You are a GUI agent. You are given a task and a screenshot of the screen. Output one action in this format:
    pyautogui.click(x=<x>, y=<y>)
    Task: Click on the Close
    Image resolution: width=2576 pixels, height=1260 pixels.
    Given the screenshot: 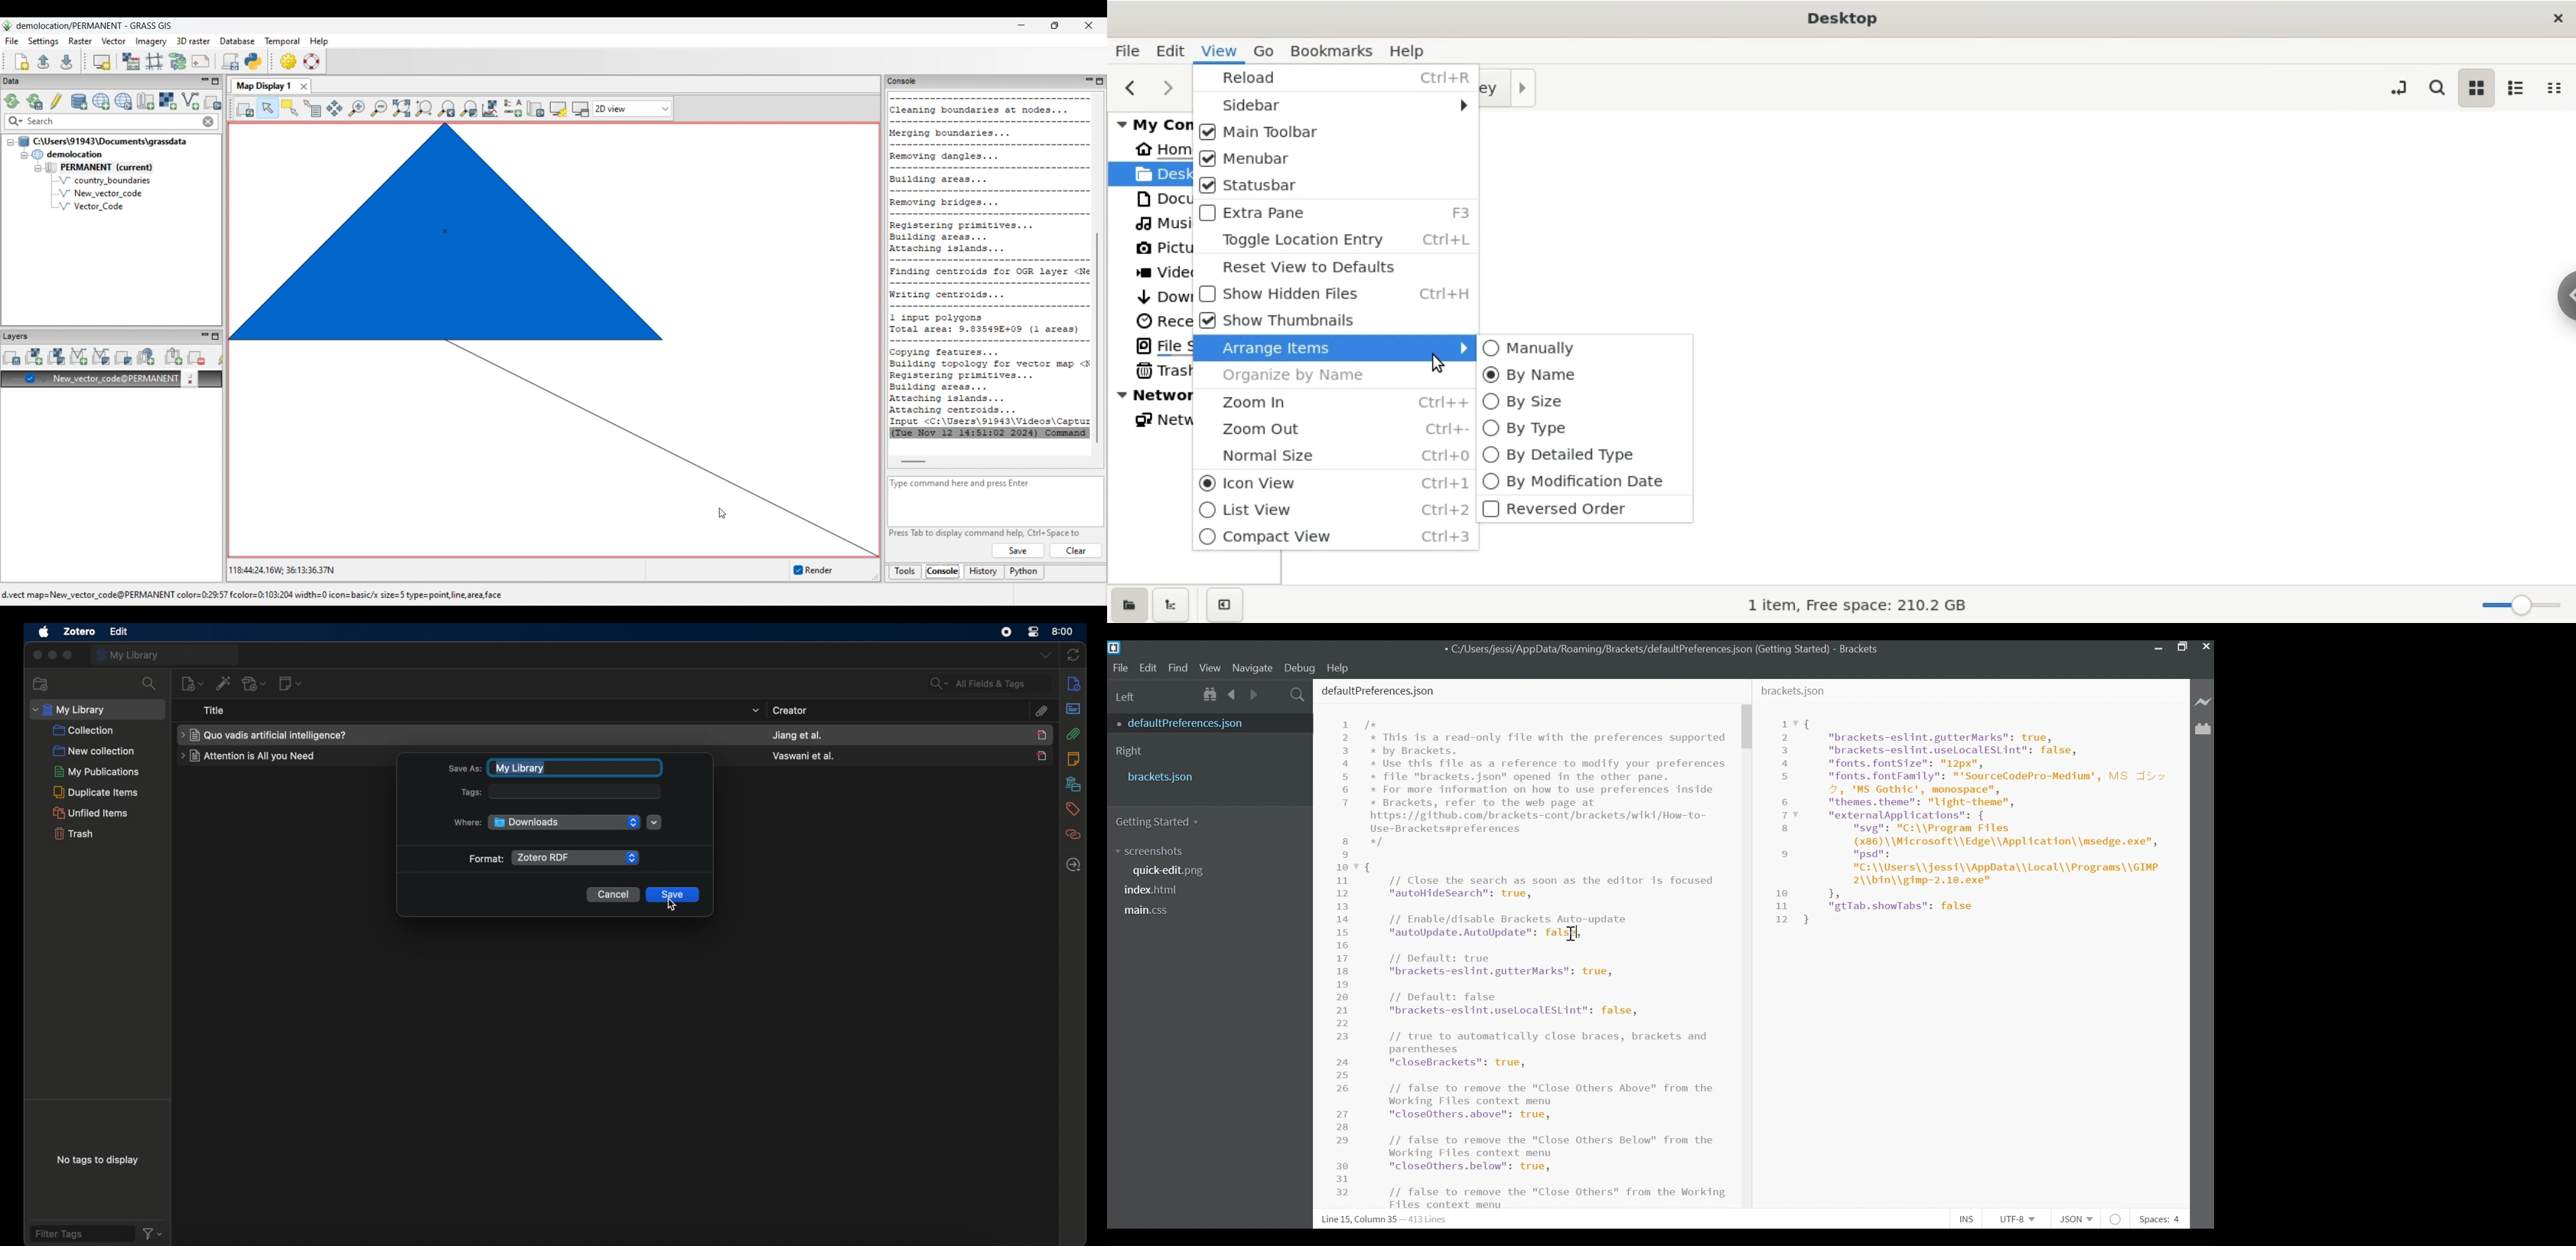 What is the action you would take?
    pyautogui.click(x=2207, y=647)
    